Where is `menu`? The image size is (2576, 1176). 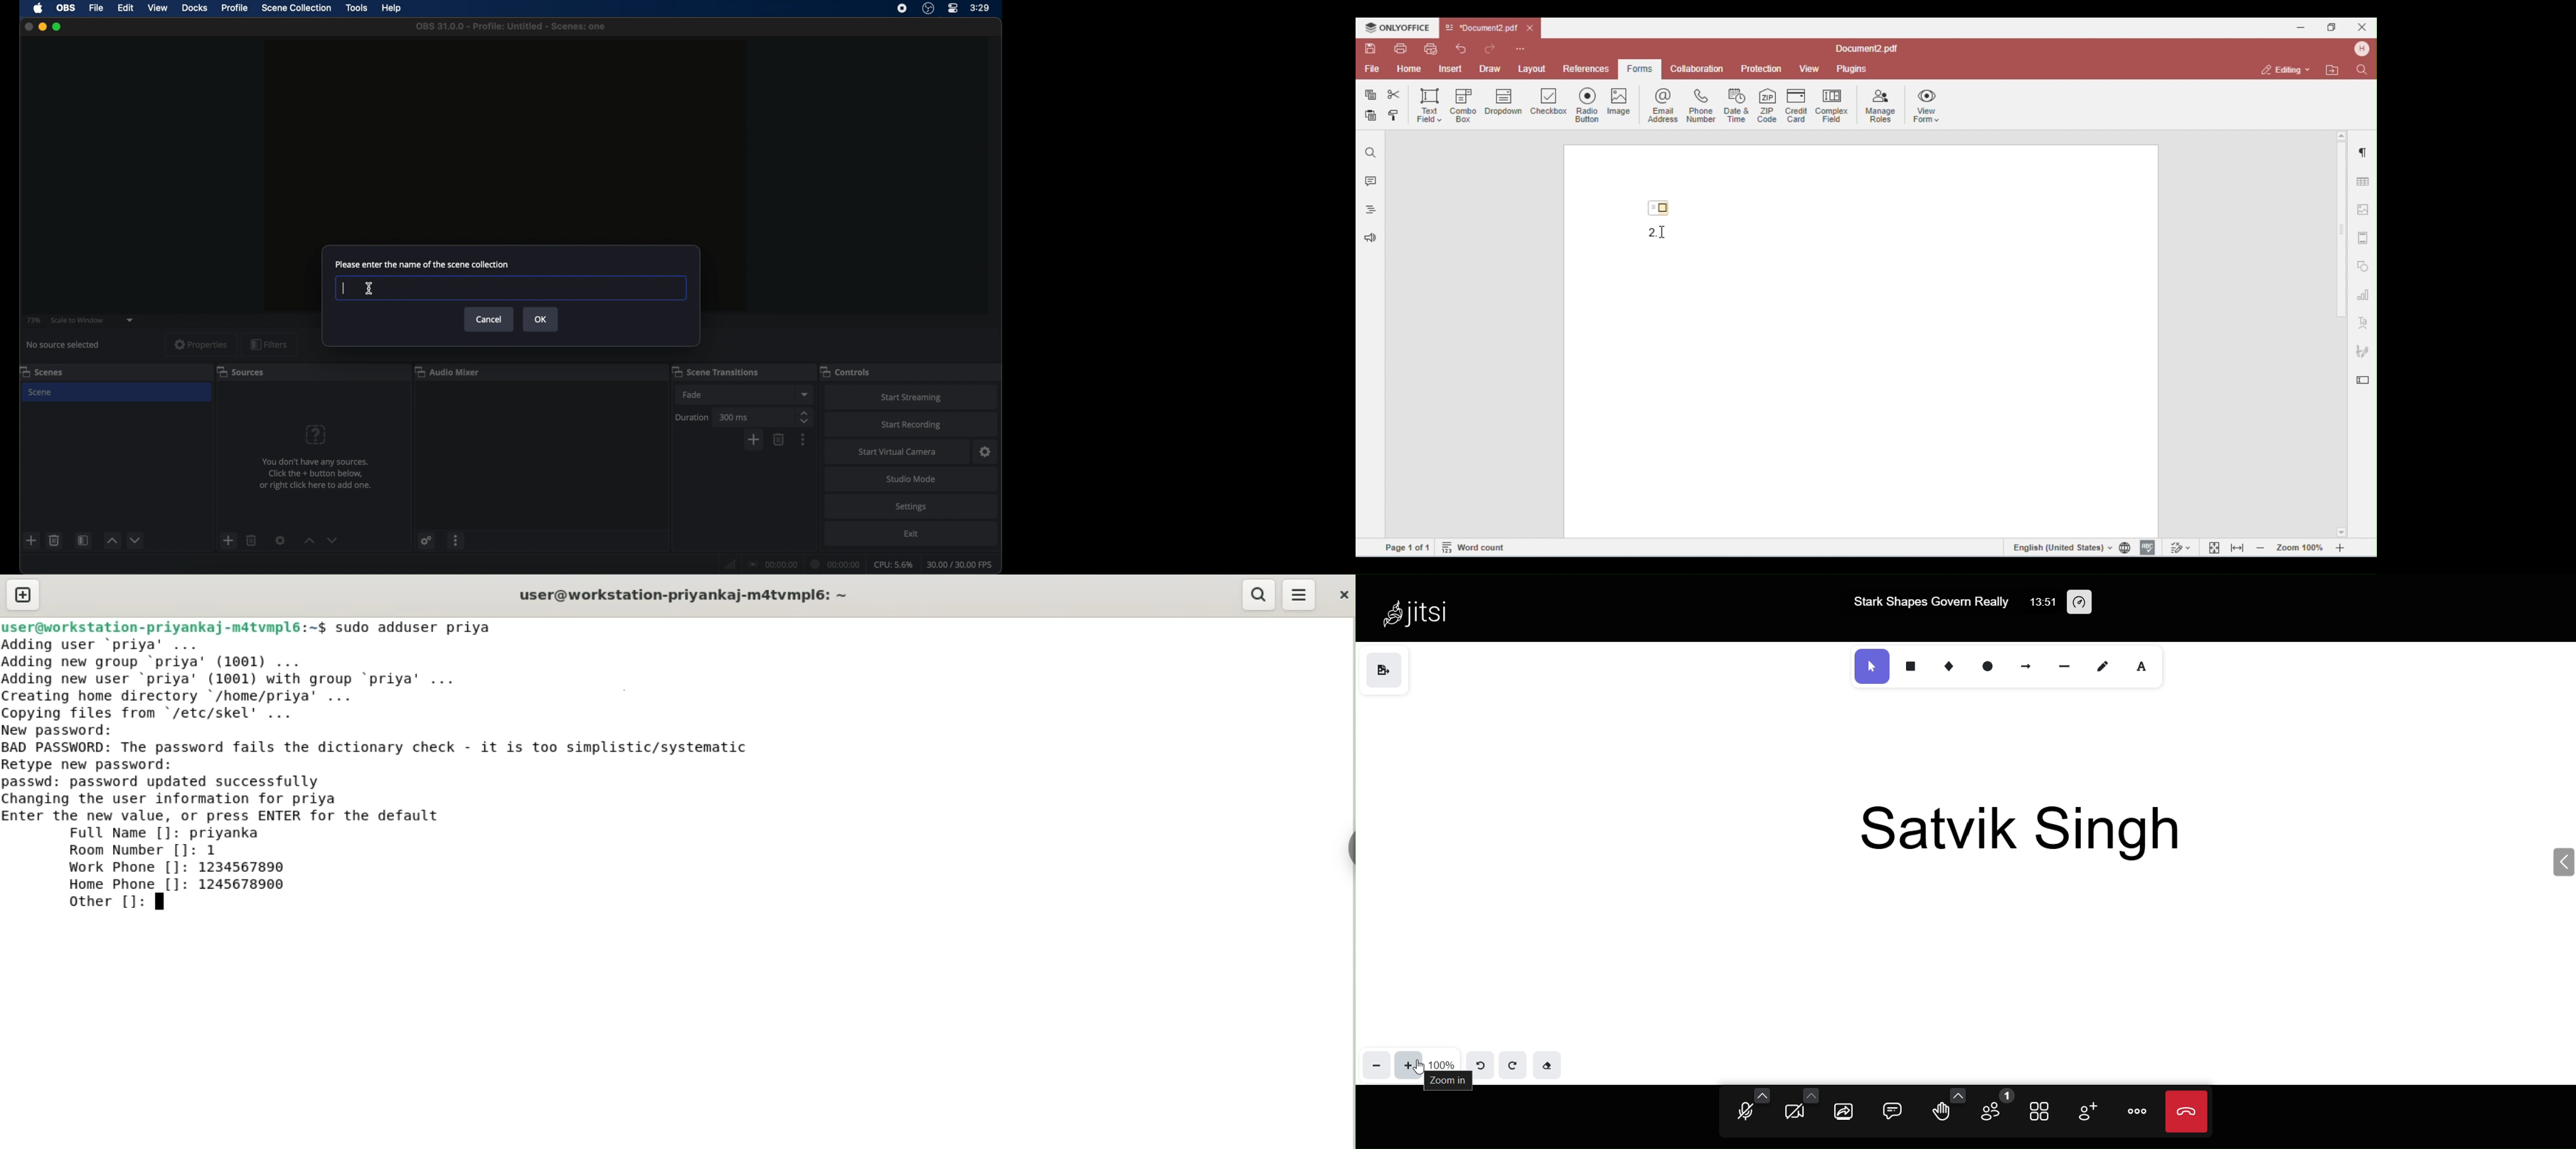 menu is located at coordinates (1299, 595).